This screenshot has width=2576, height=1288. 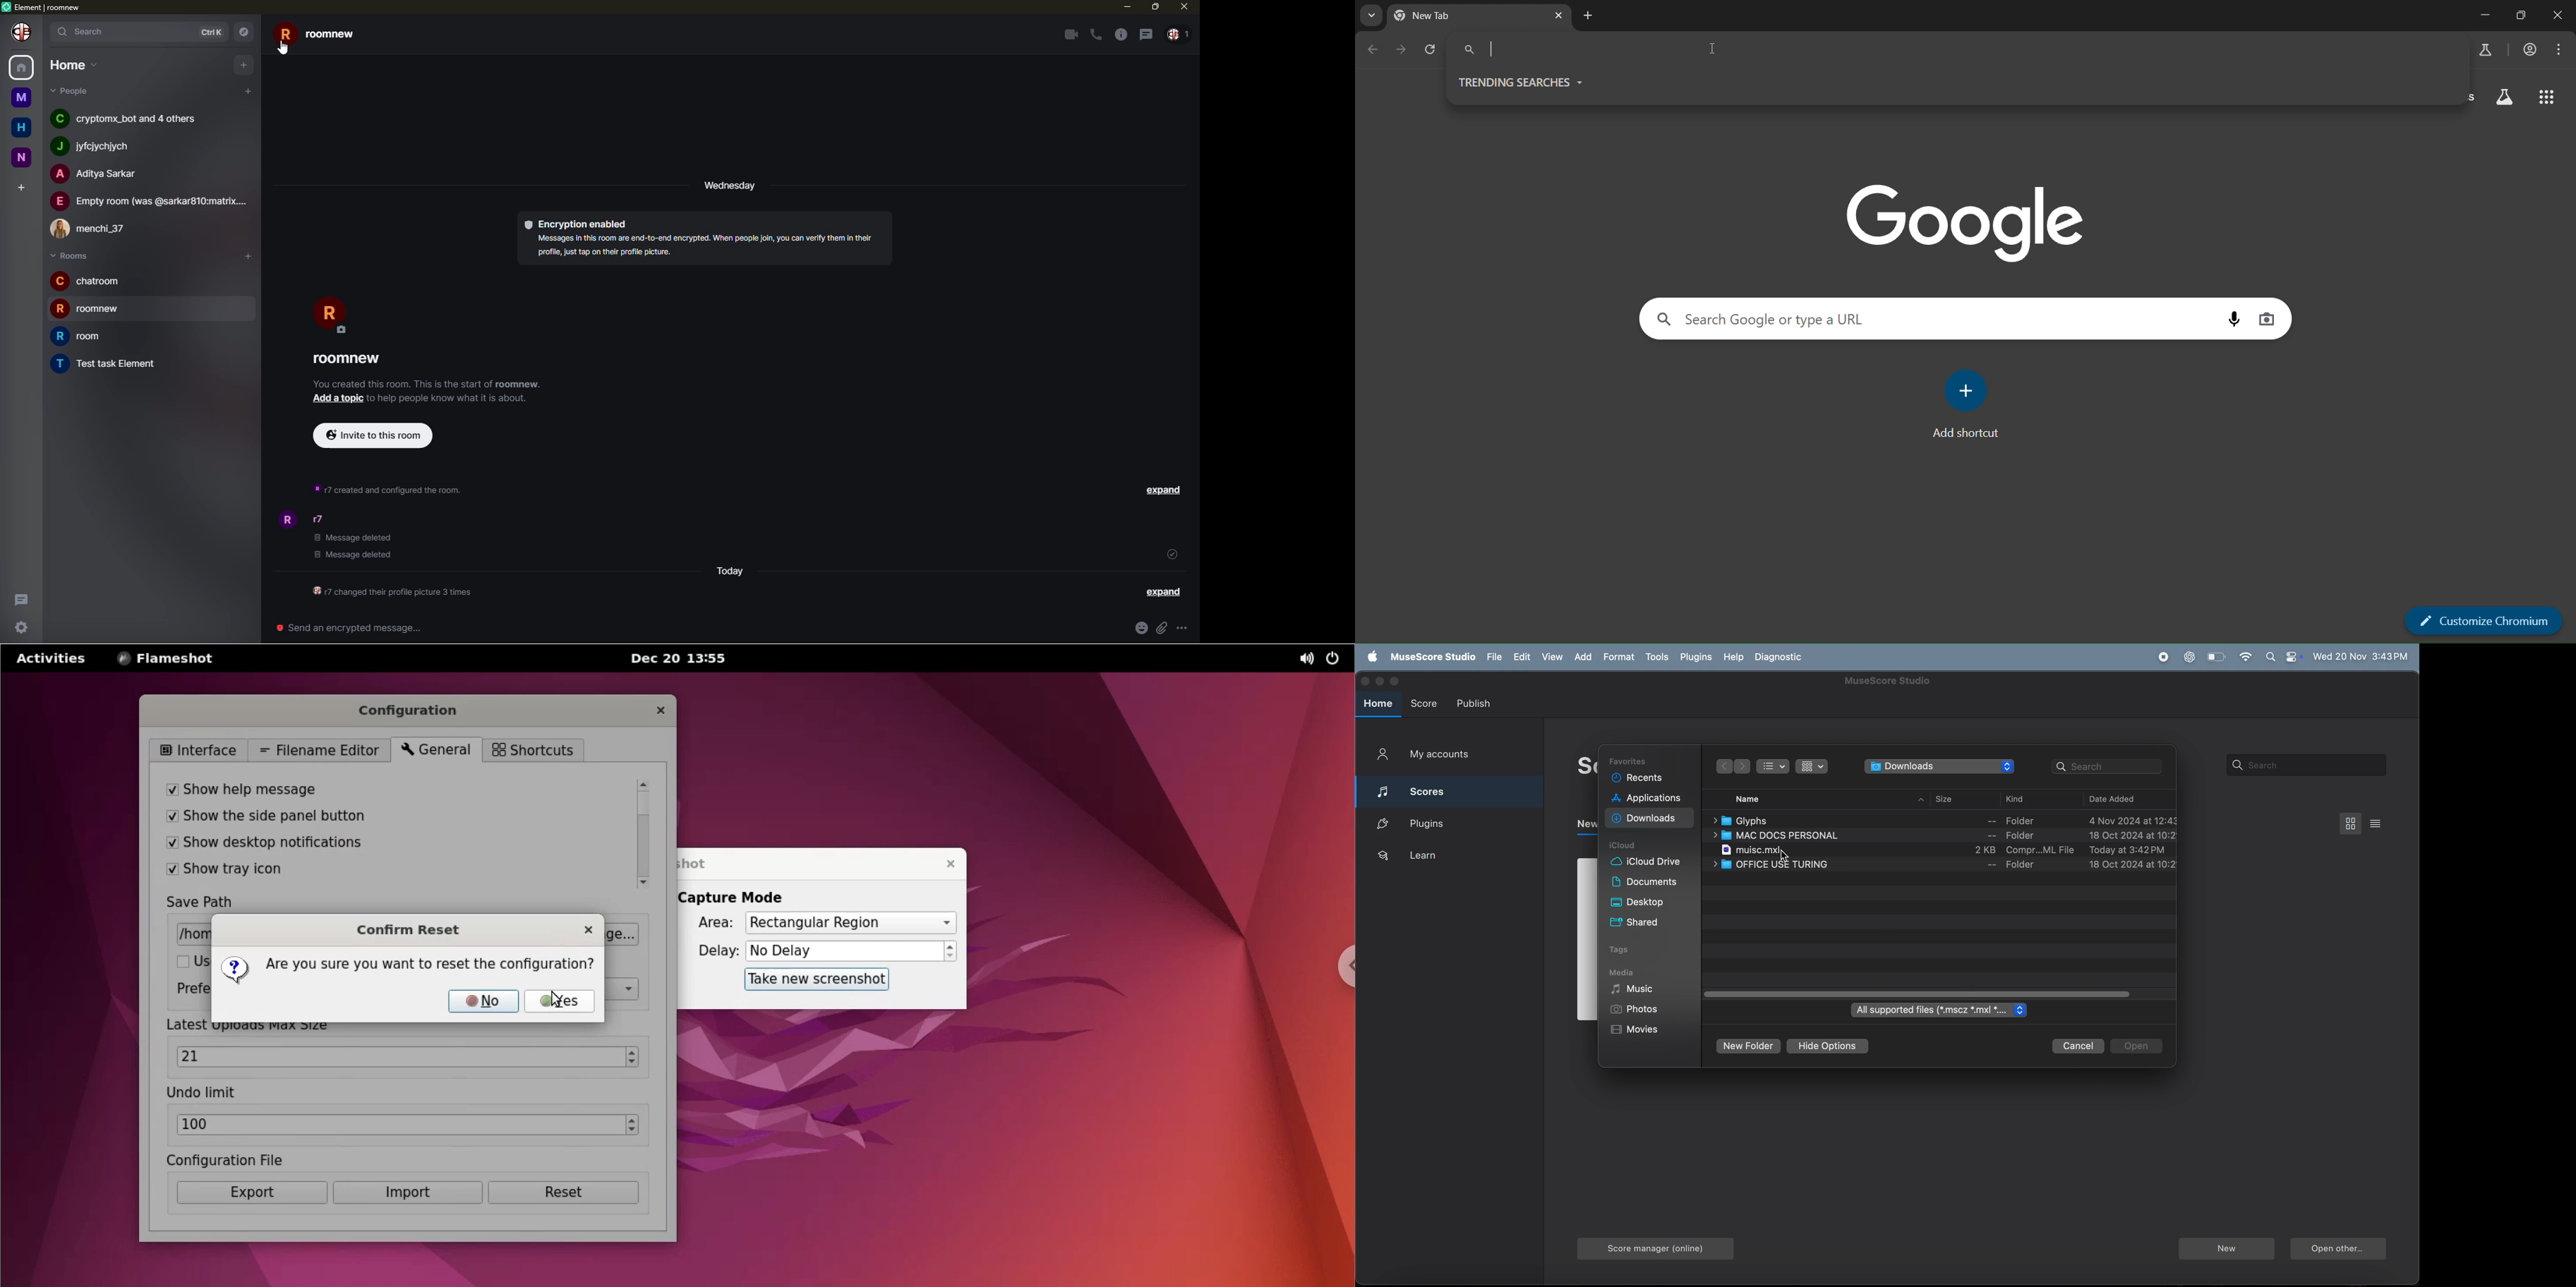 What do you see at coordinates (1750, 798) in the screenshot?
I see `name` at bounding box center [1750, 798].